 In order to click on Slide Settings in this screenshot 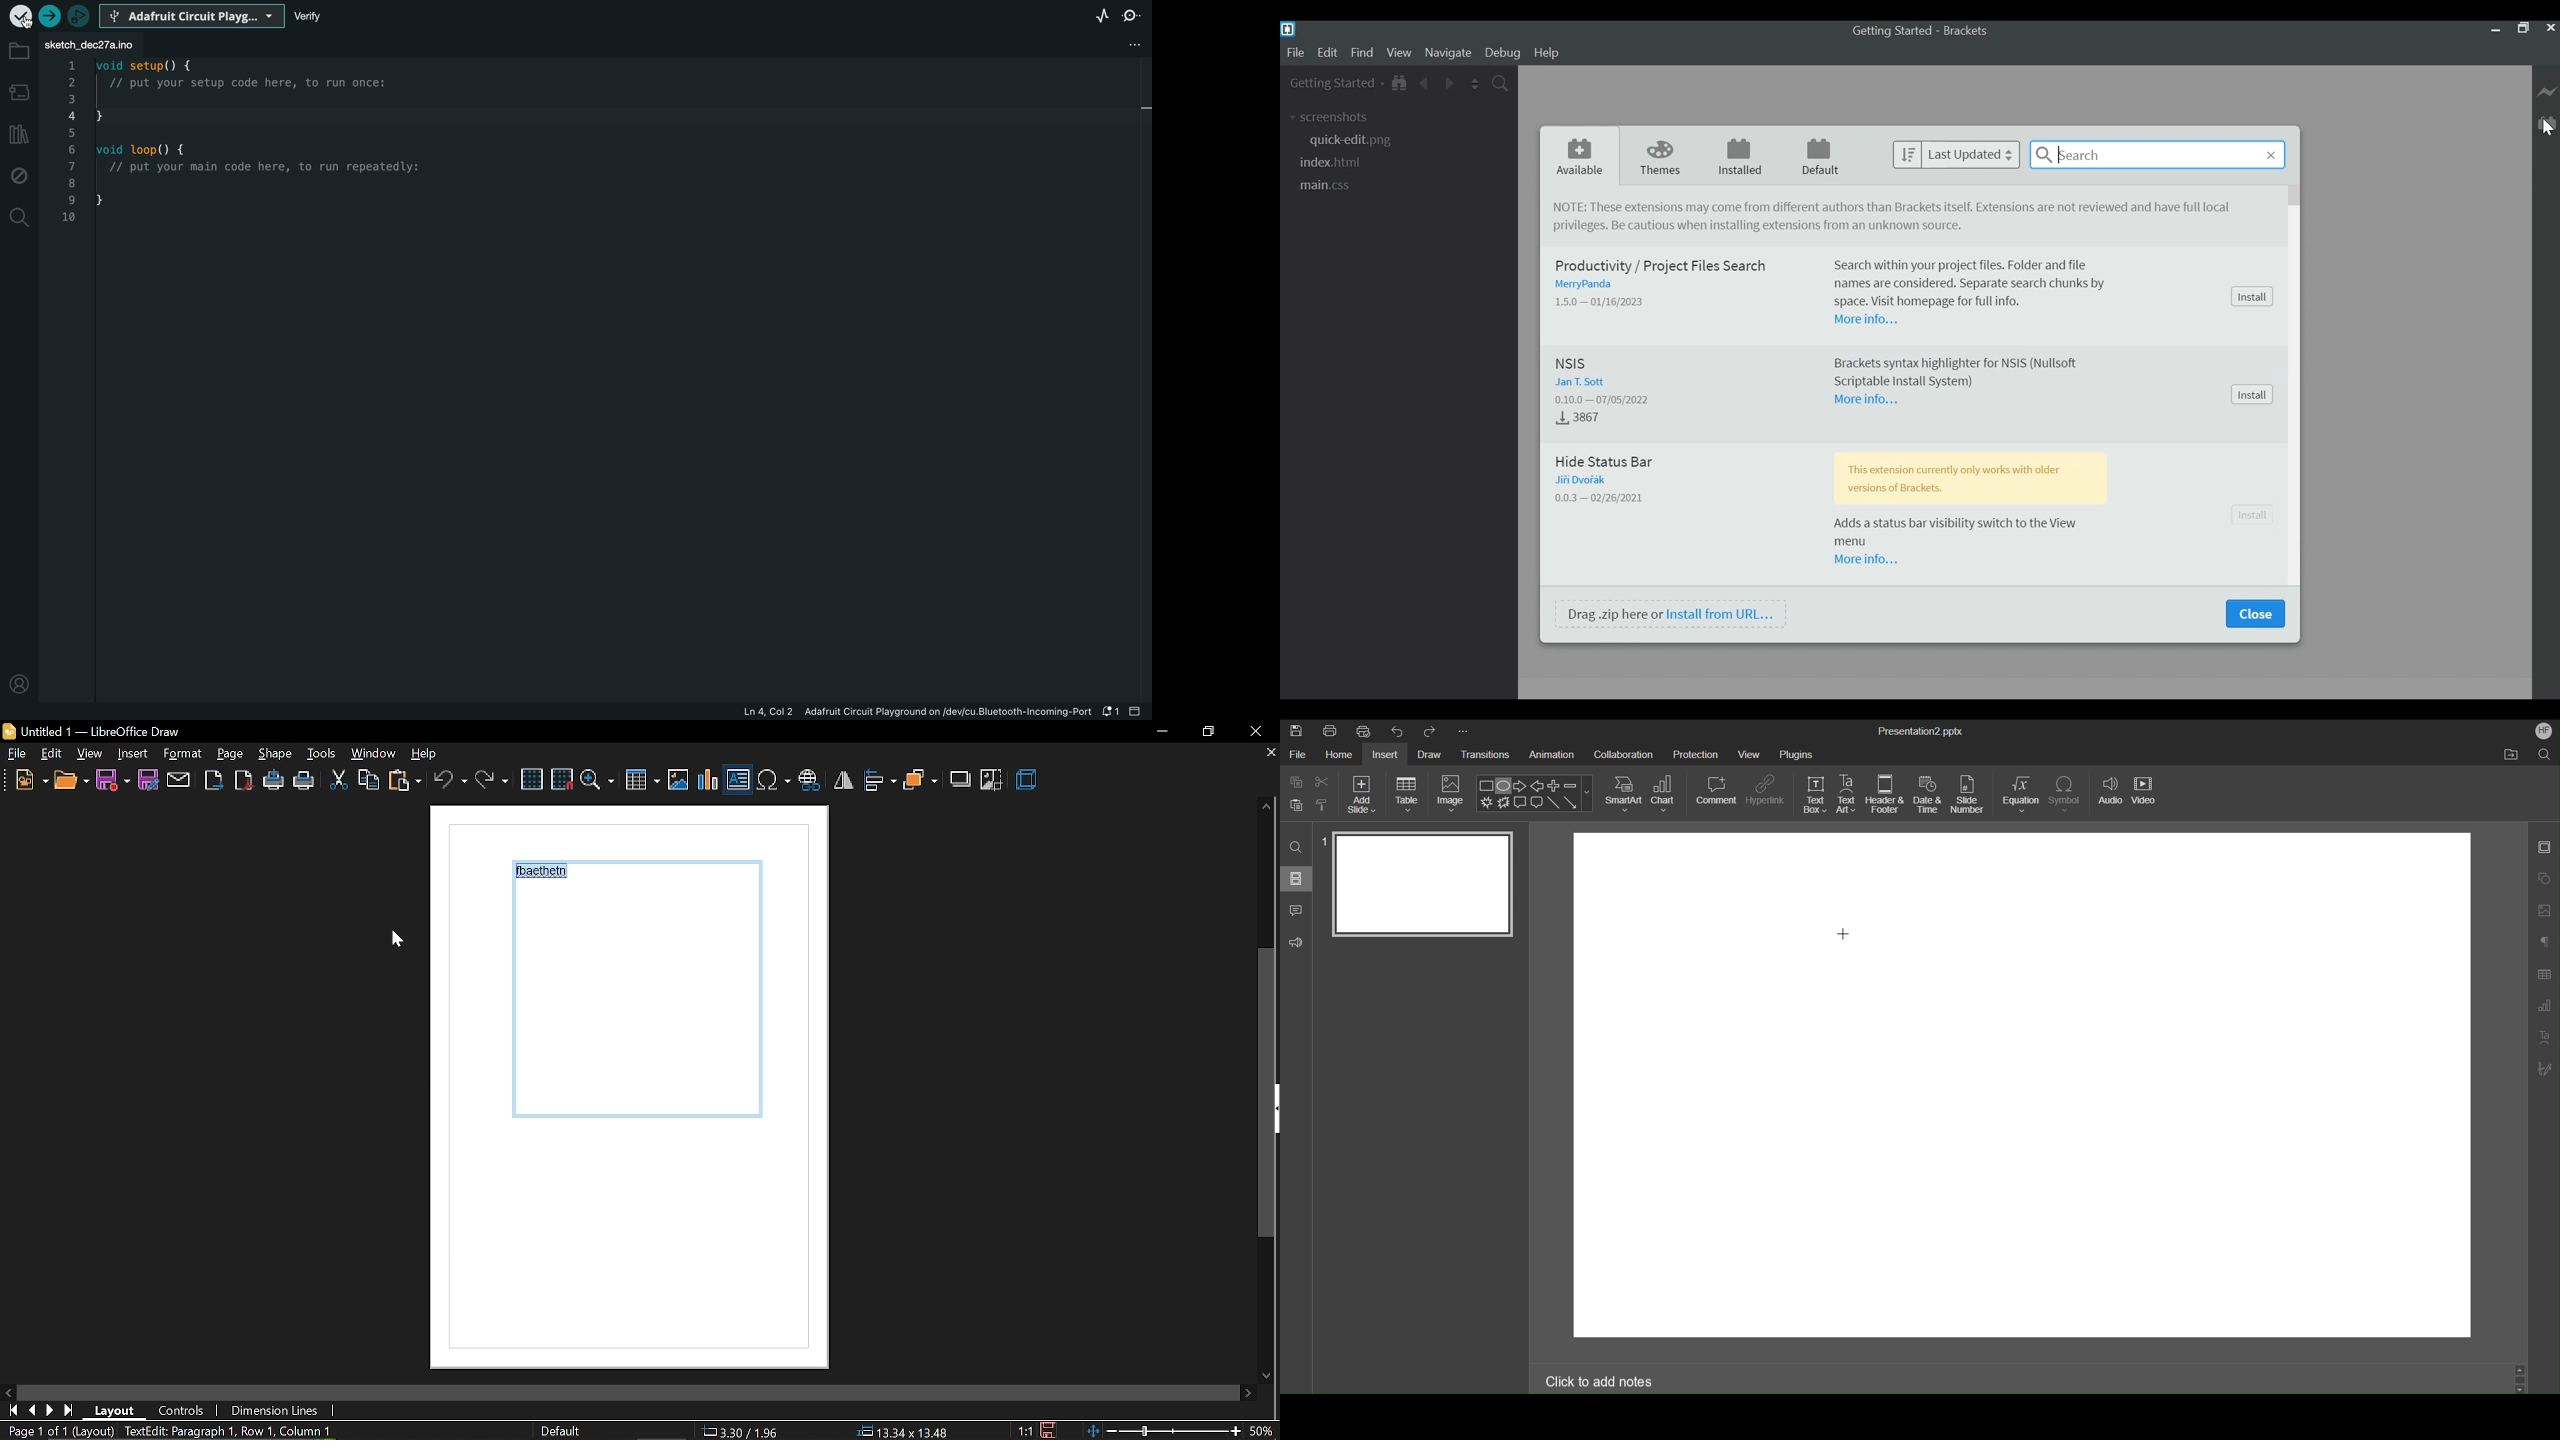, I will do `click(2544, 849)`.